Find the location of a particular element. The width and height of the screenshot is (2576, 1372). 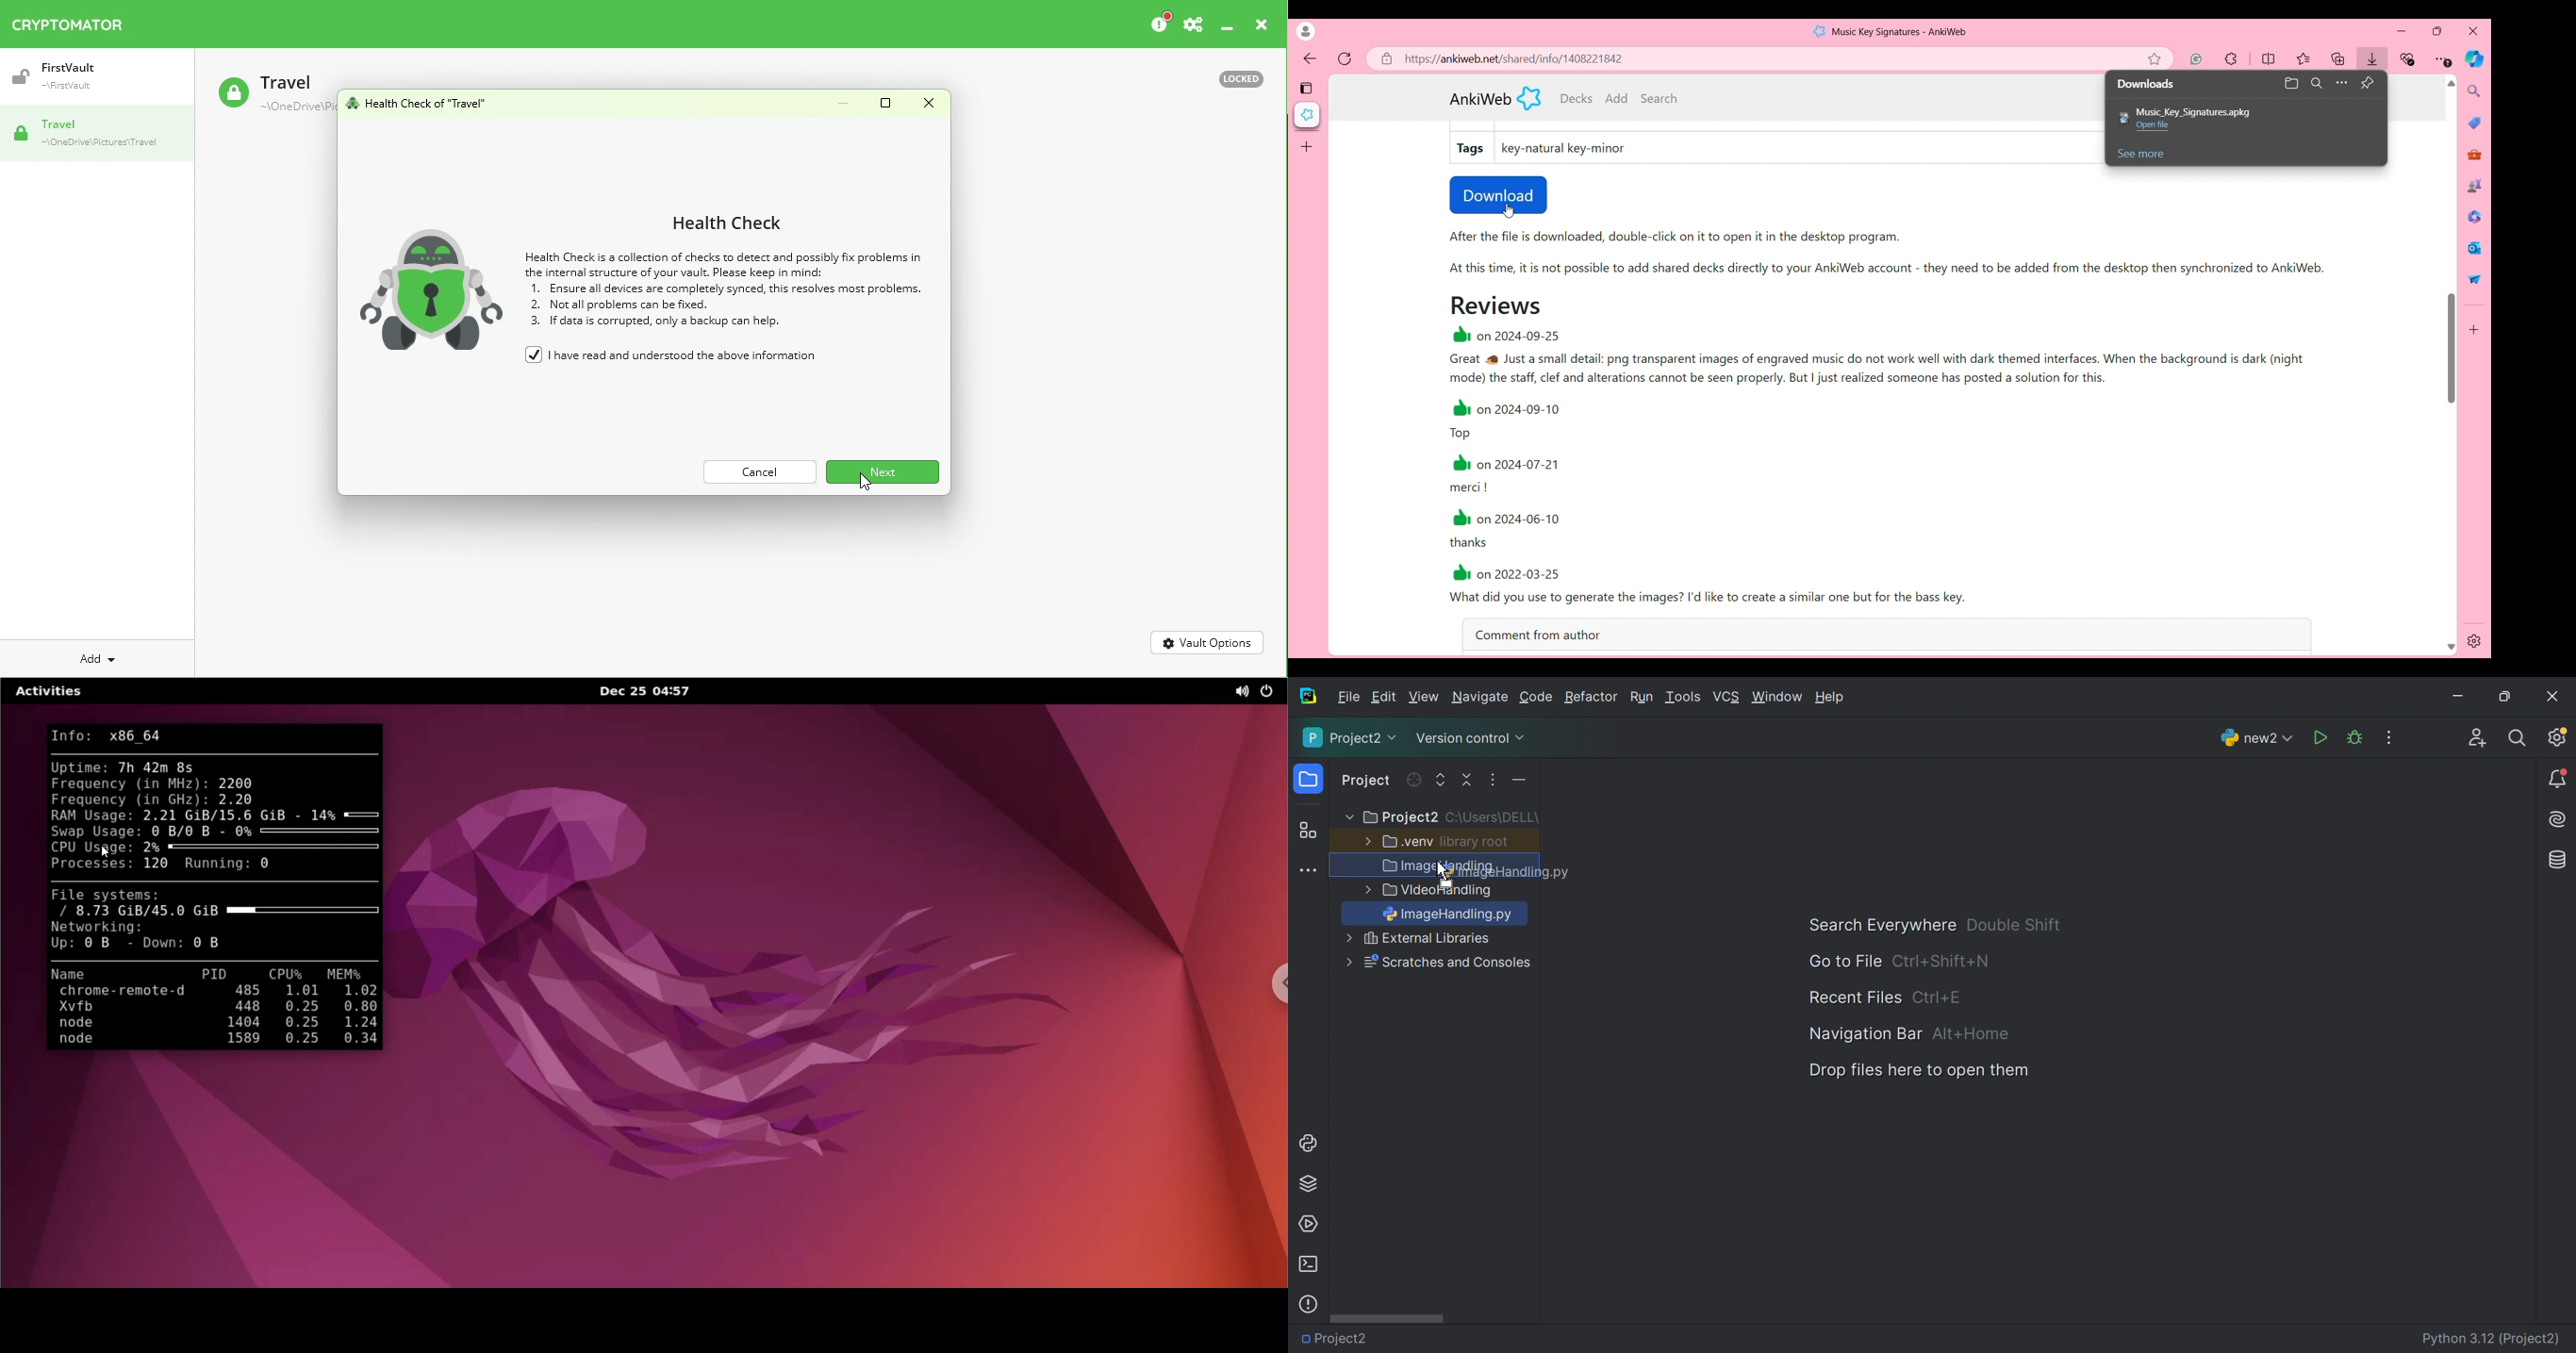

@1 on 2024-09-25

Great Just a small detail: png transparent images of engraved music do not work well with dark themed interfaces. When the background is dark (night
mode) the staff, clef and alterations cannot be seen properly. But | just realized someone has posted a solution for this.
1 on 2024-09-10

Top

1 on 2024-07-21

merci !

1 on 2024-06-10

thanks

#1 on 2022-03-25

What did you use to generate the images? I'd like to create a similar one but for the bass key. is located at coordinates (1906, 469).